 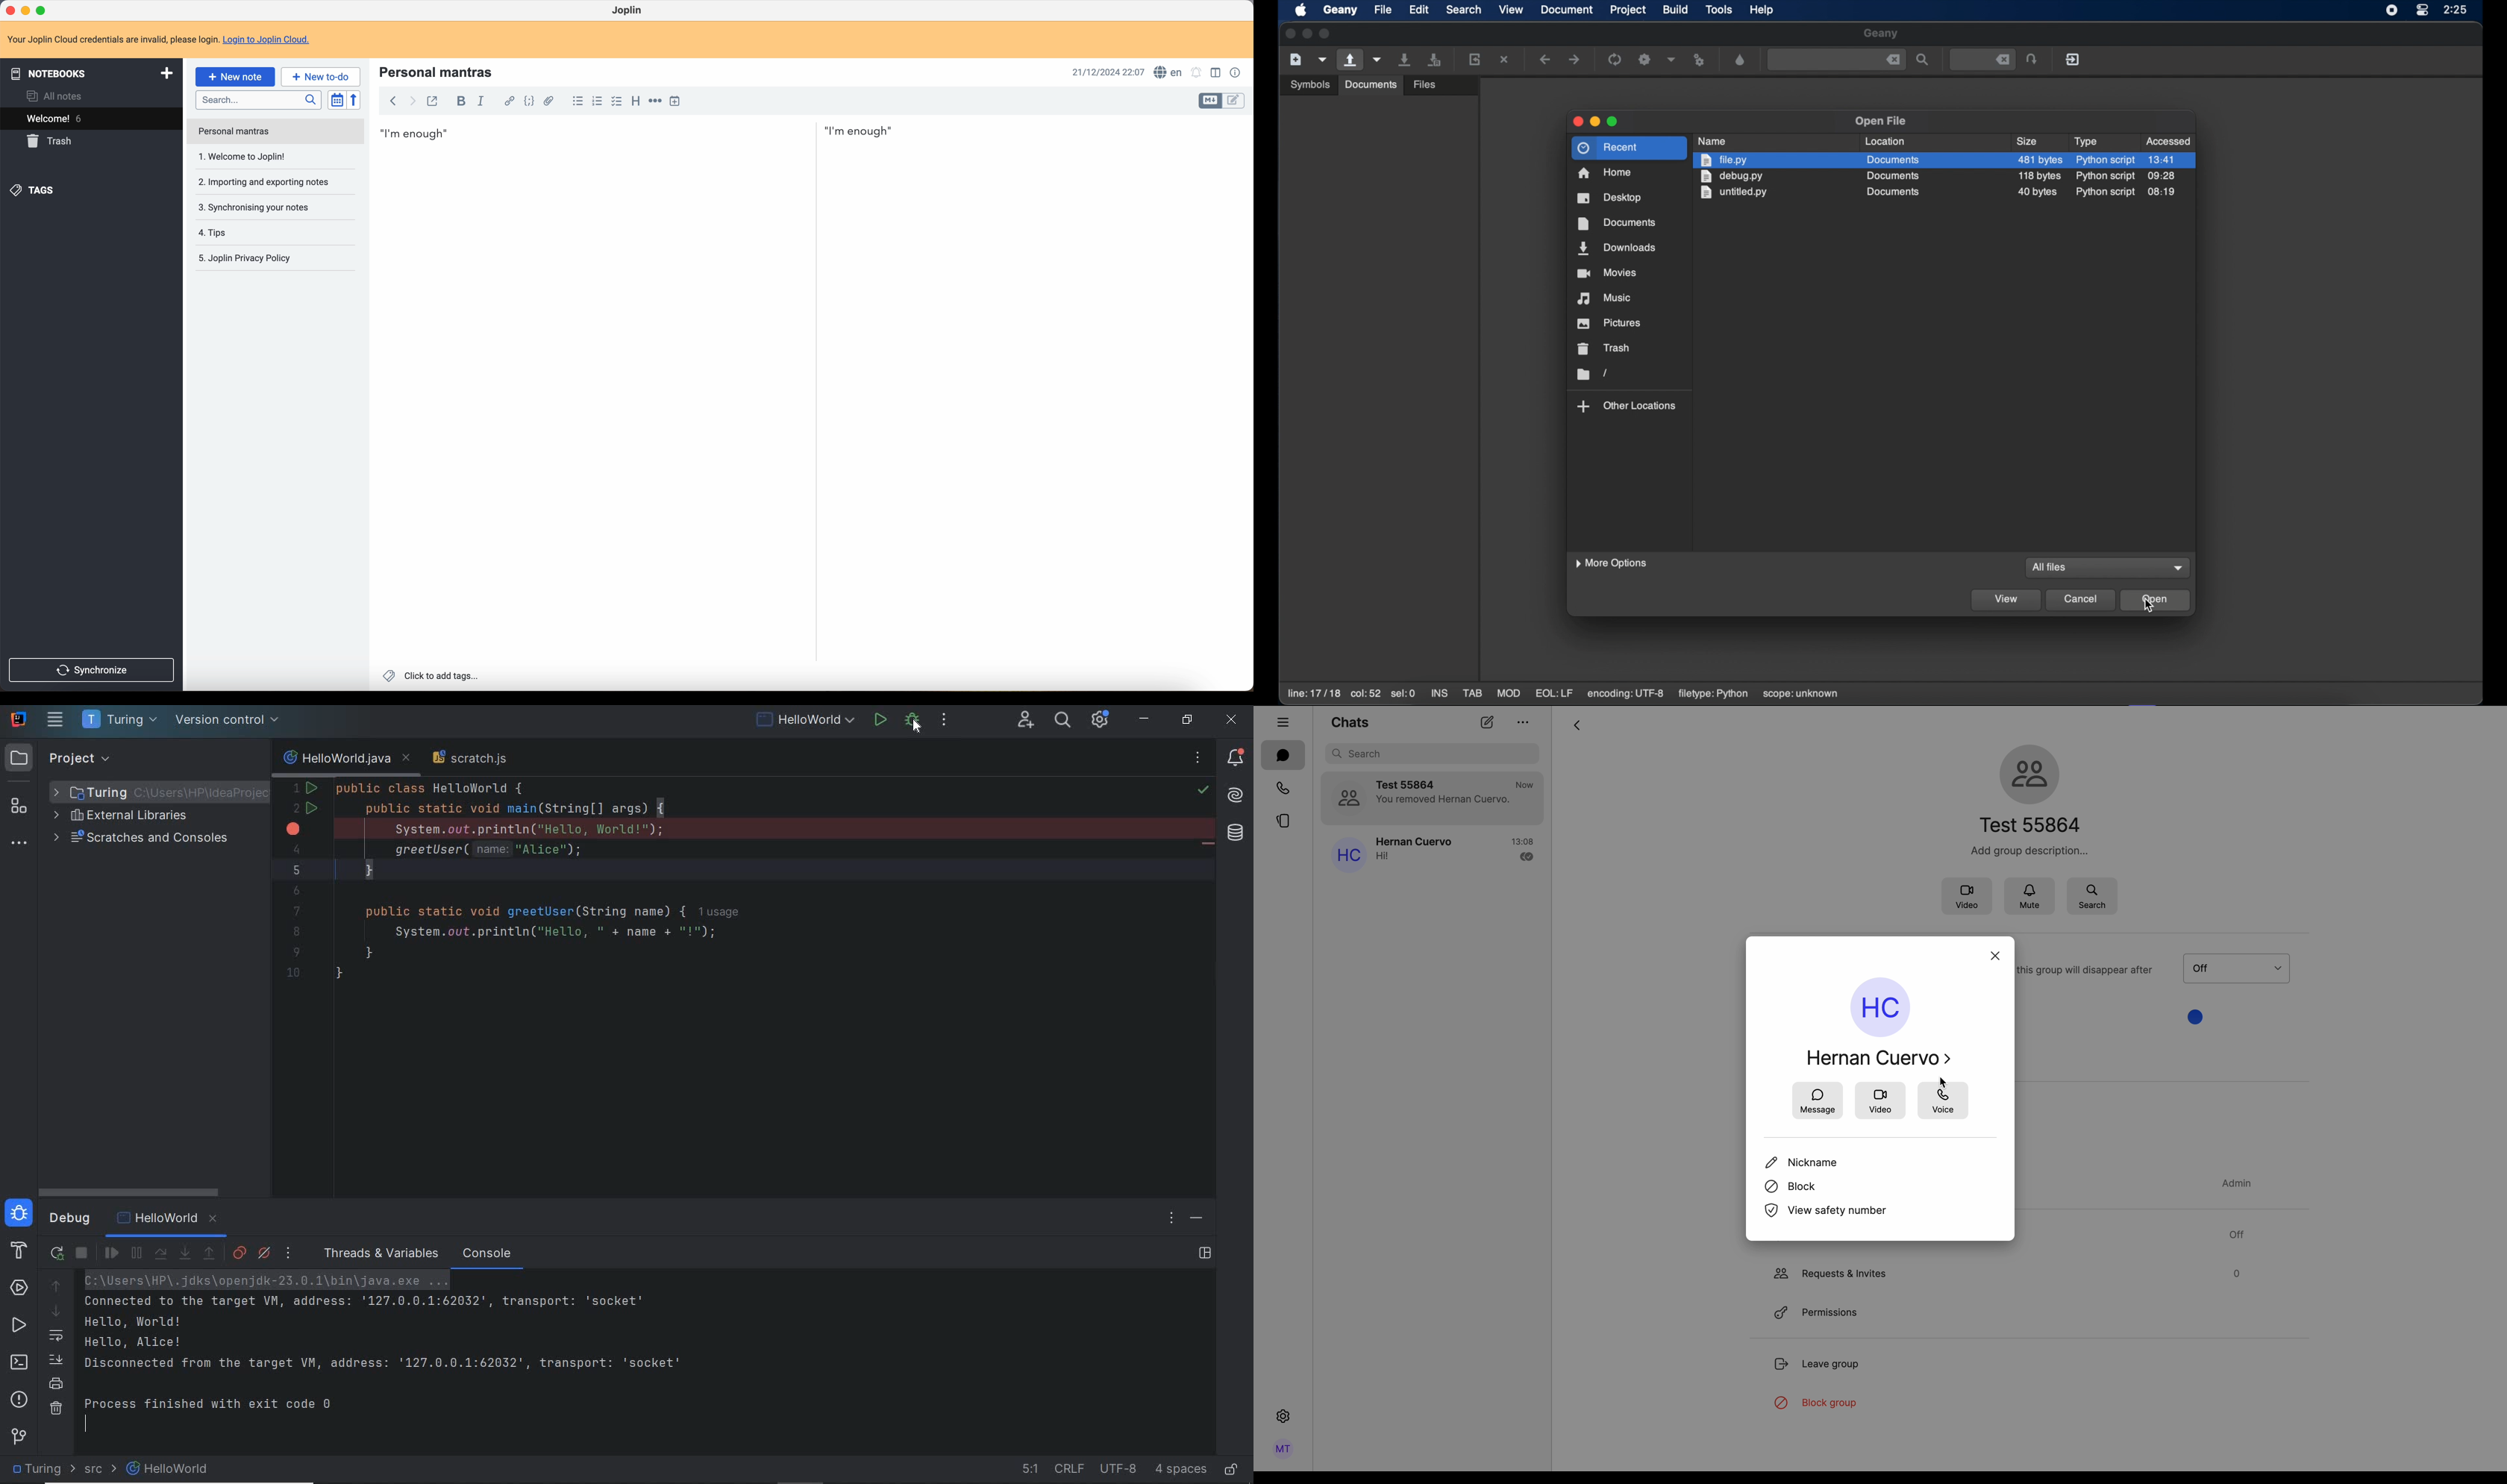 I want to click on body text, so click(x=588, y=408).